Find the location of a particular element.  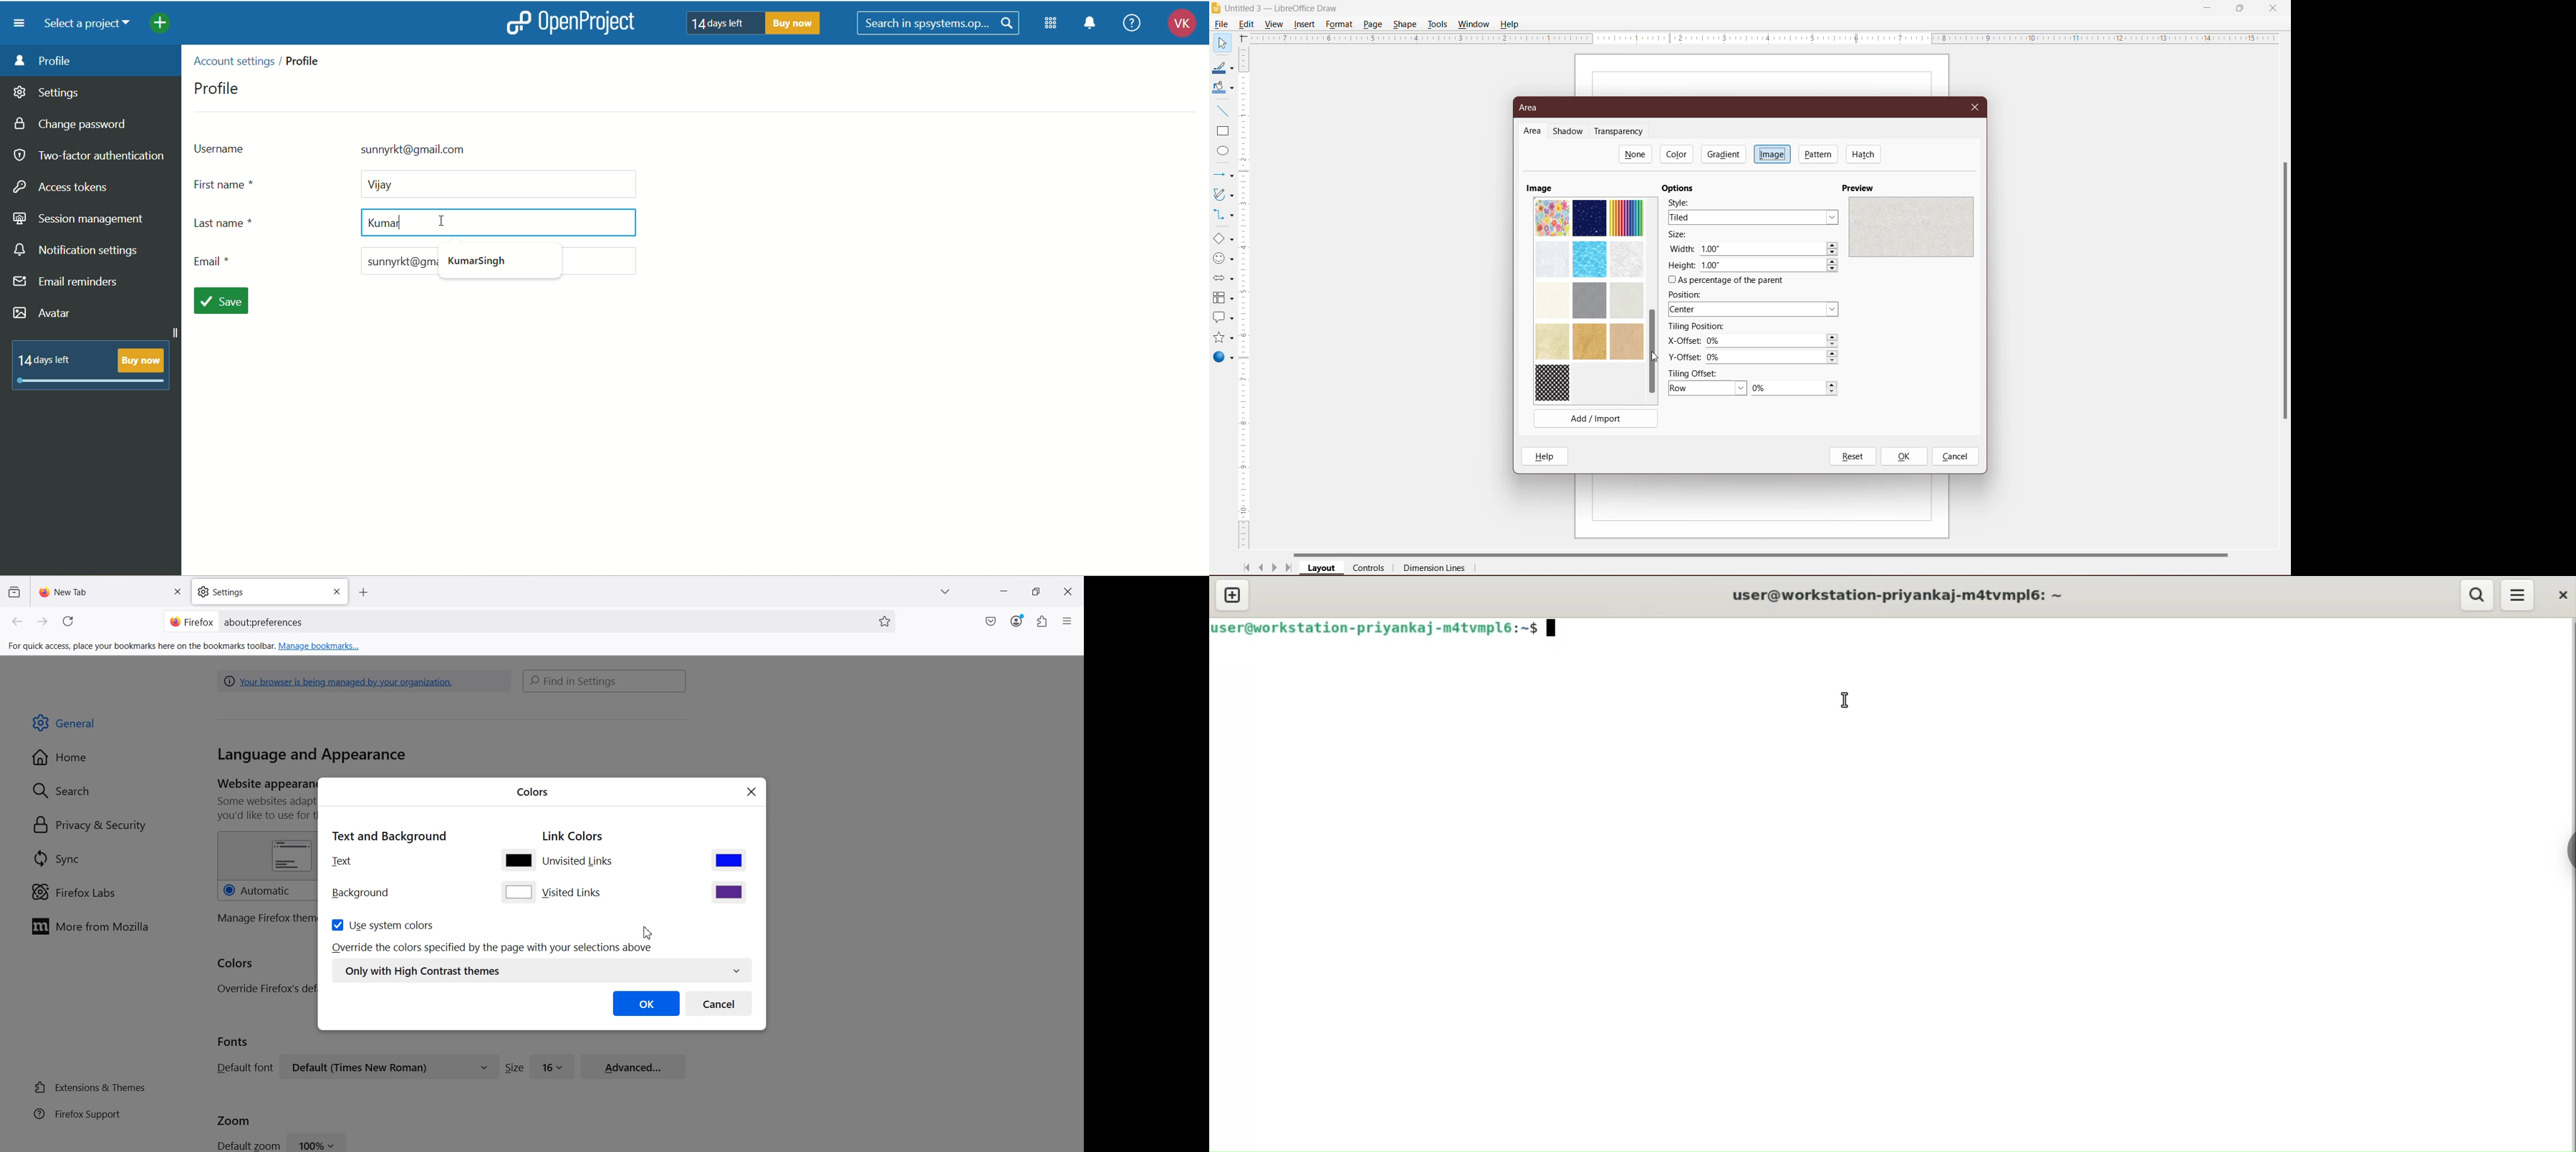

Close is located at coordinates (1068, 592).